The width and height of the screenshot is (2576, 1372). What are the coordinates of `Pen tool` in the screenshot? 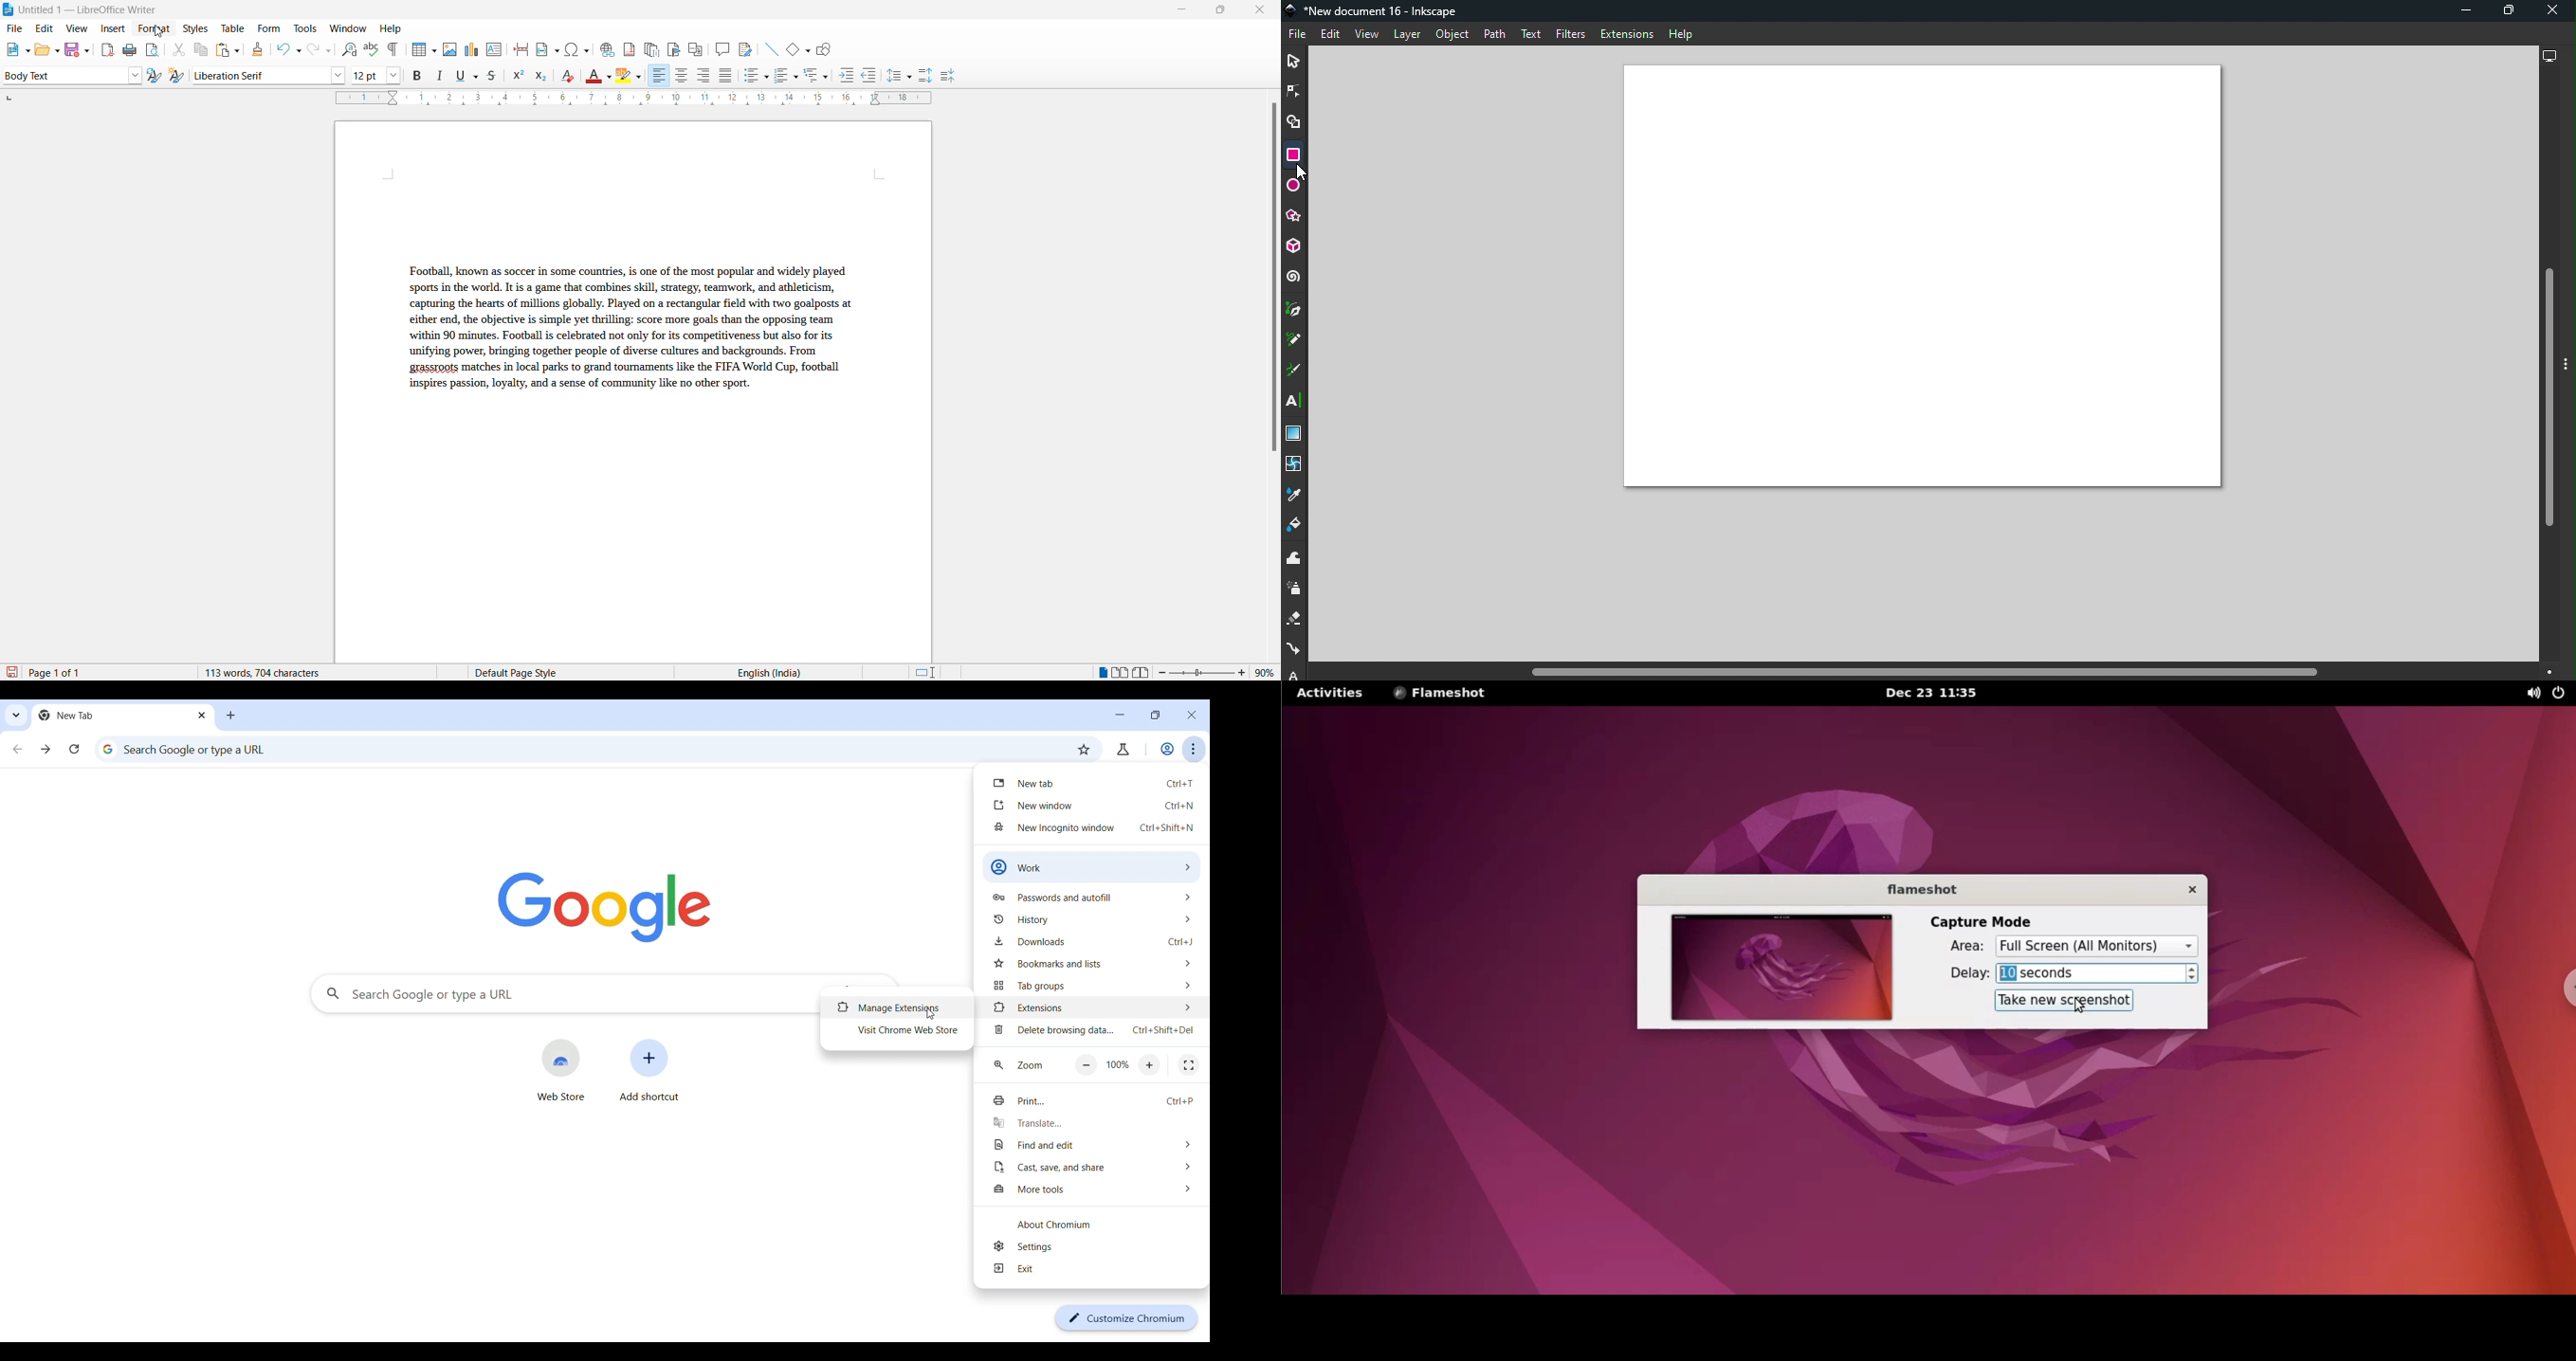 It's located at (1295, 310).